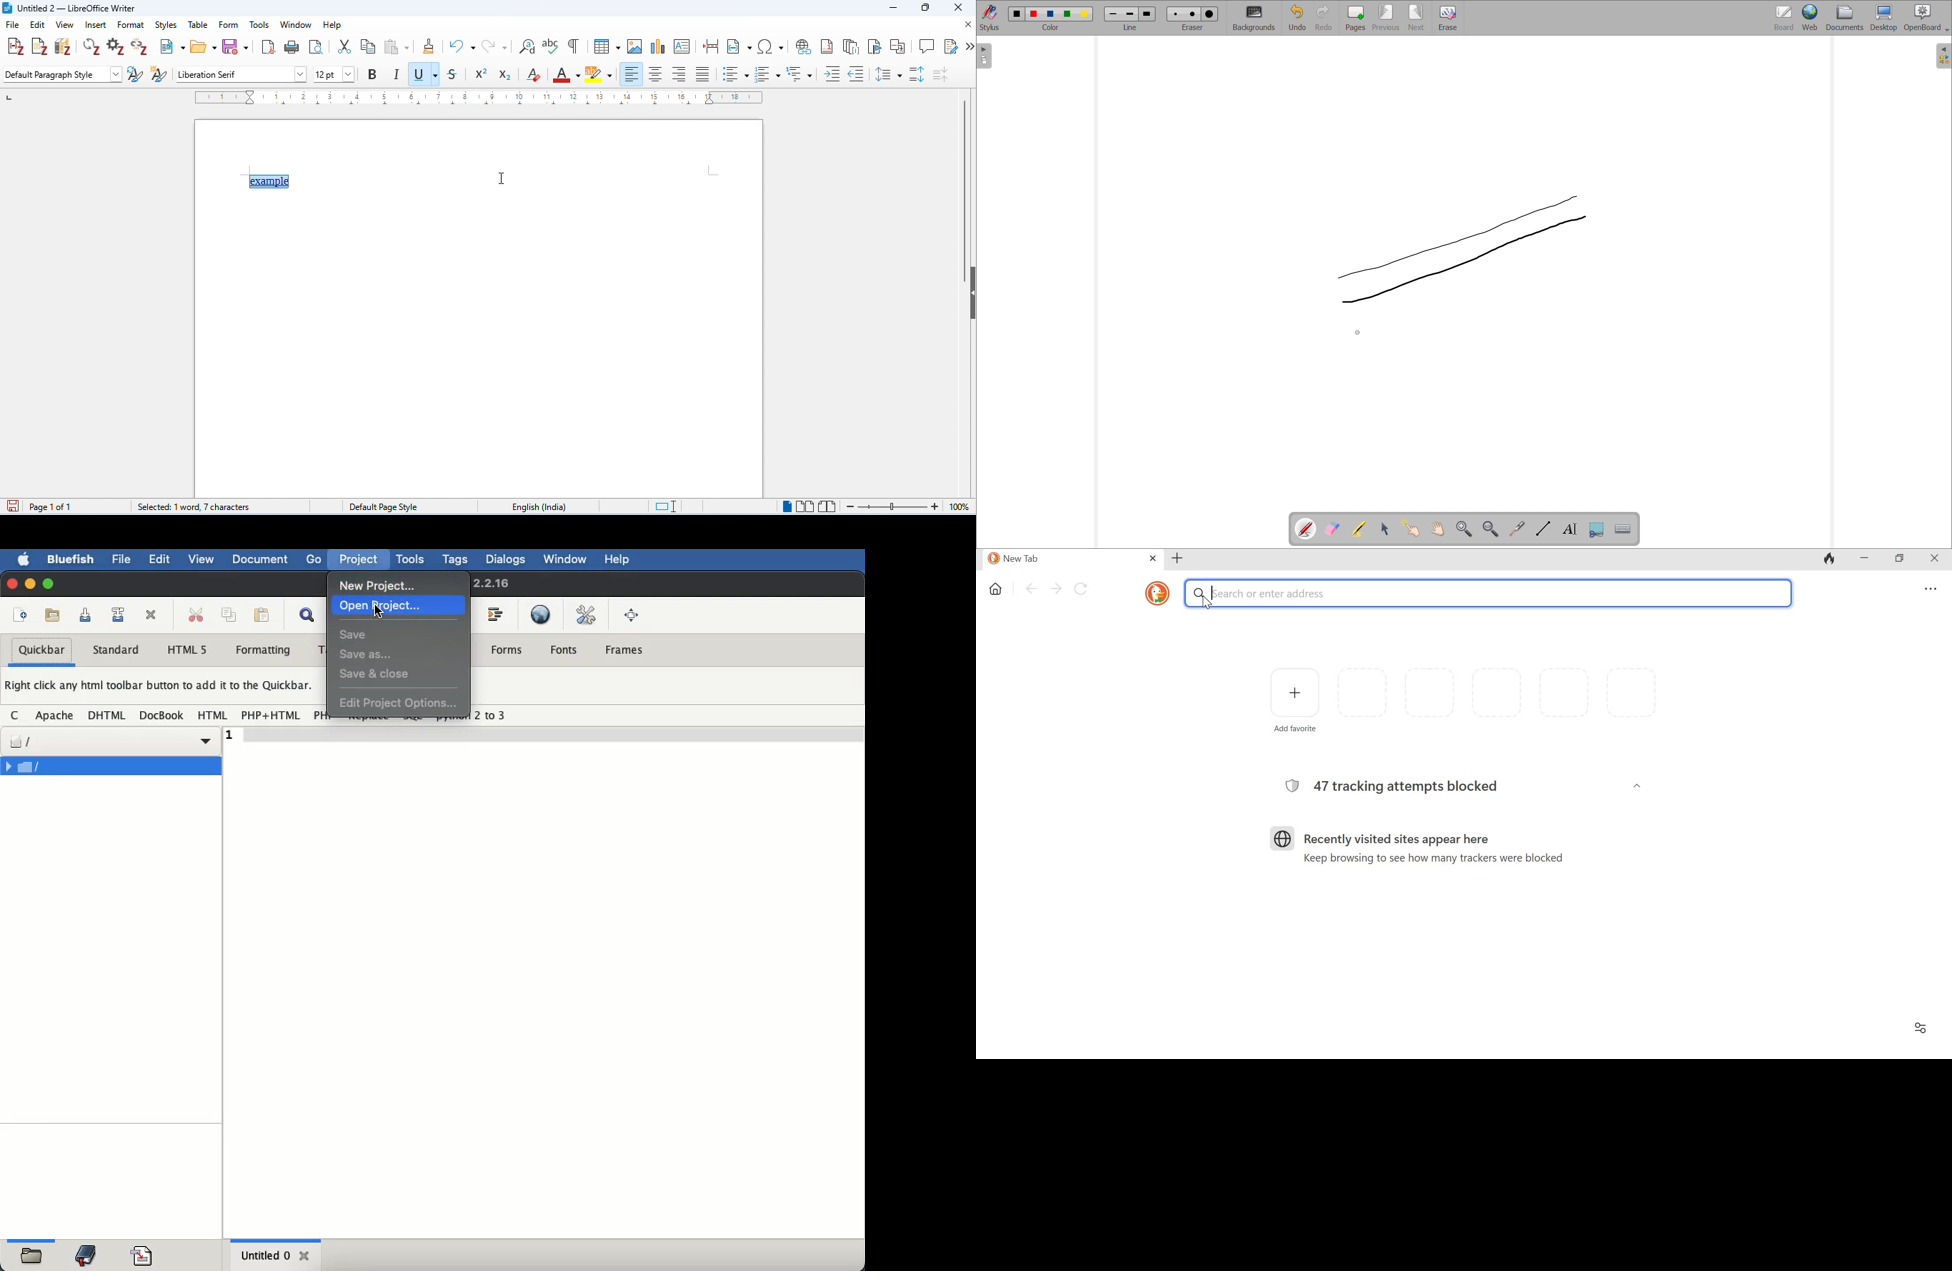  I want to click on insert hyperlink, so click(802, 44).